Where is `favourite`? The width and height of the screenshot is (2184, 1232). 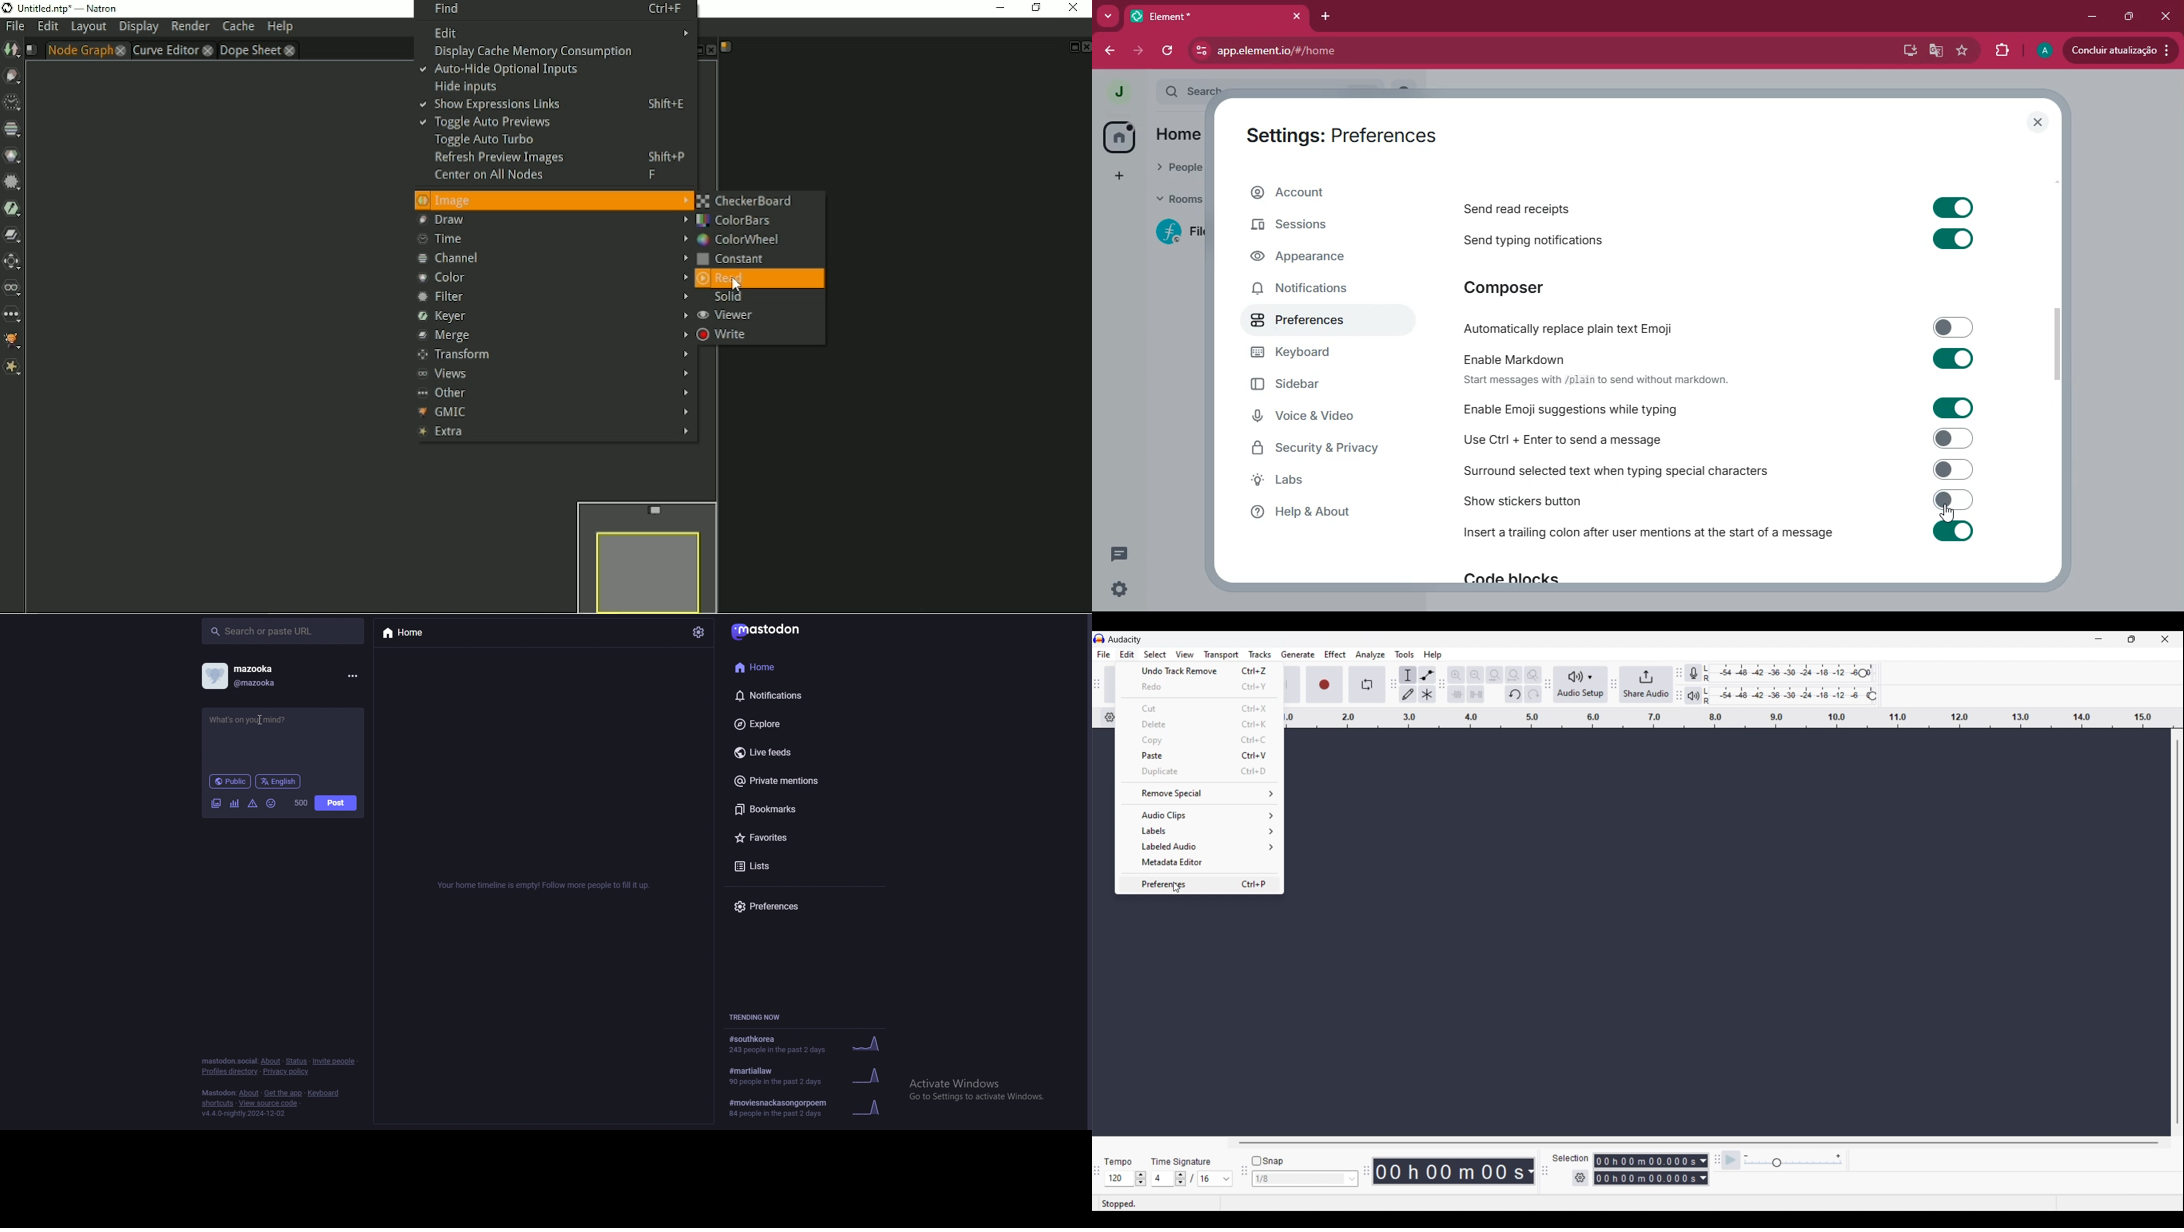
favourite is located at coordinates (1963, 51).